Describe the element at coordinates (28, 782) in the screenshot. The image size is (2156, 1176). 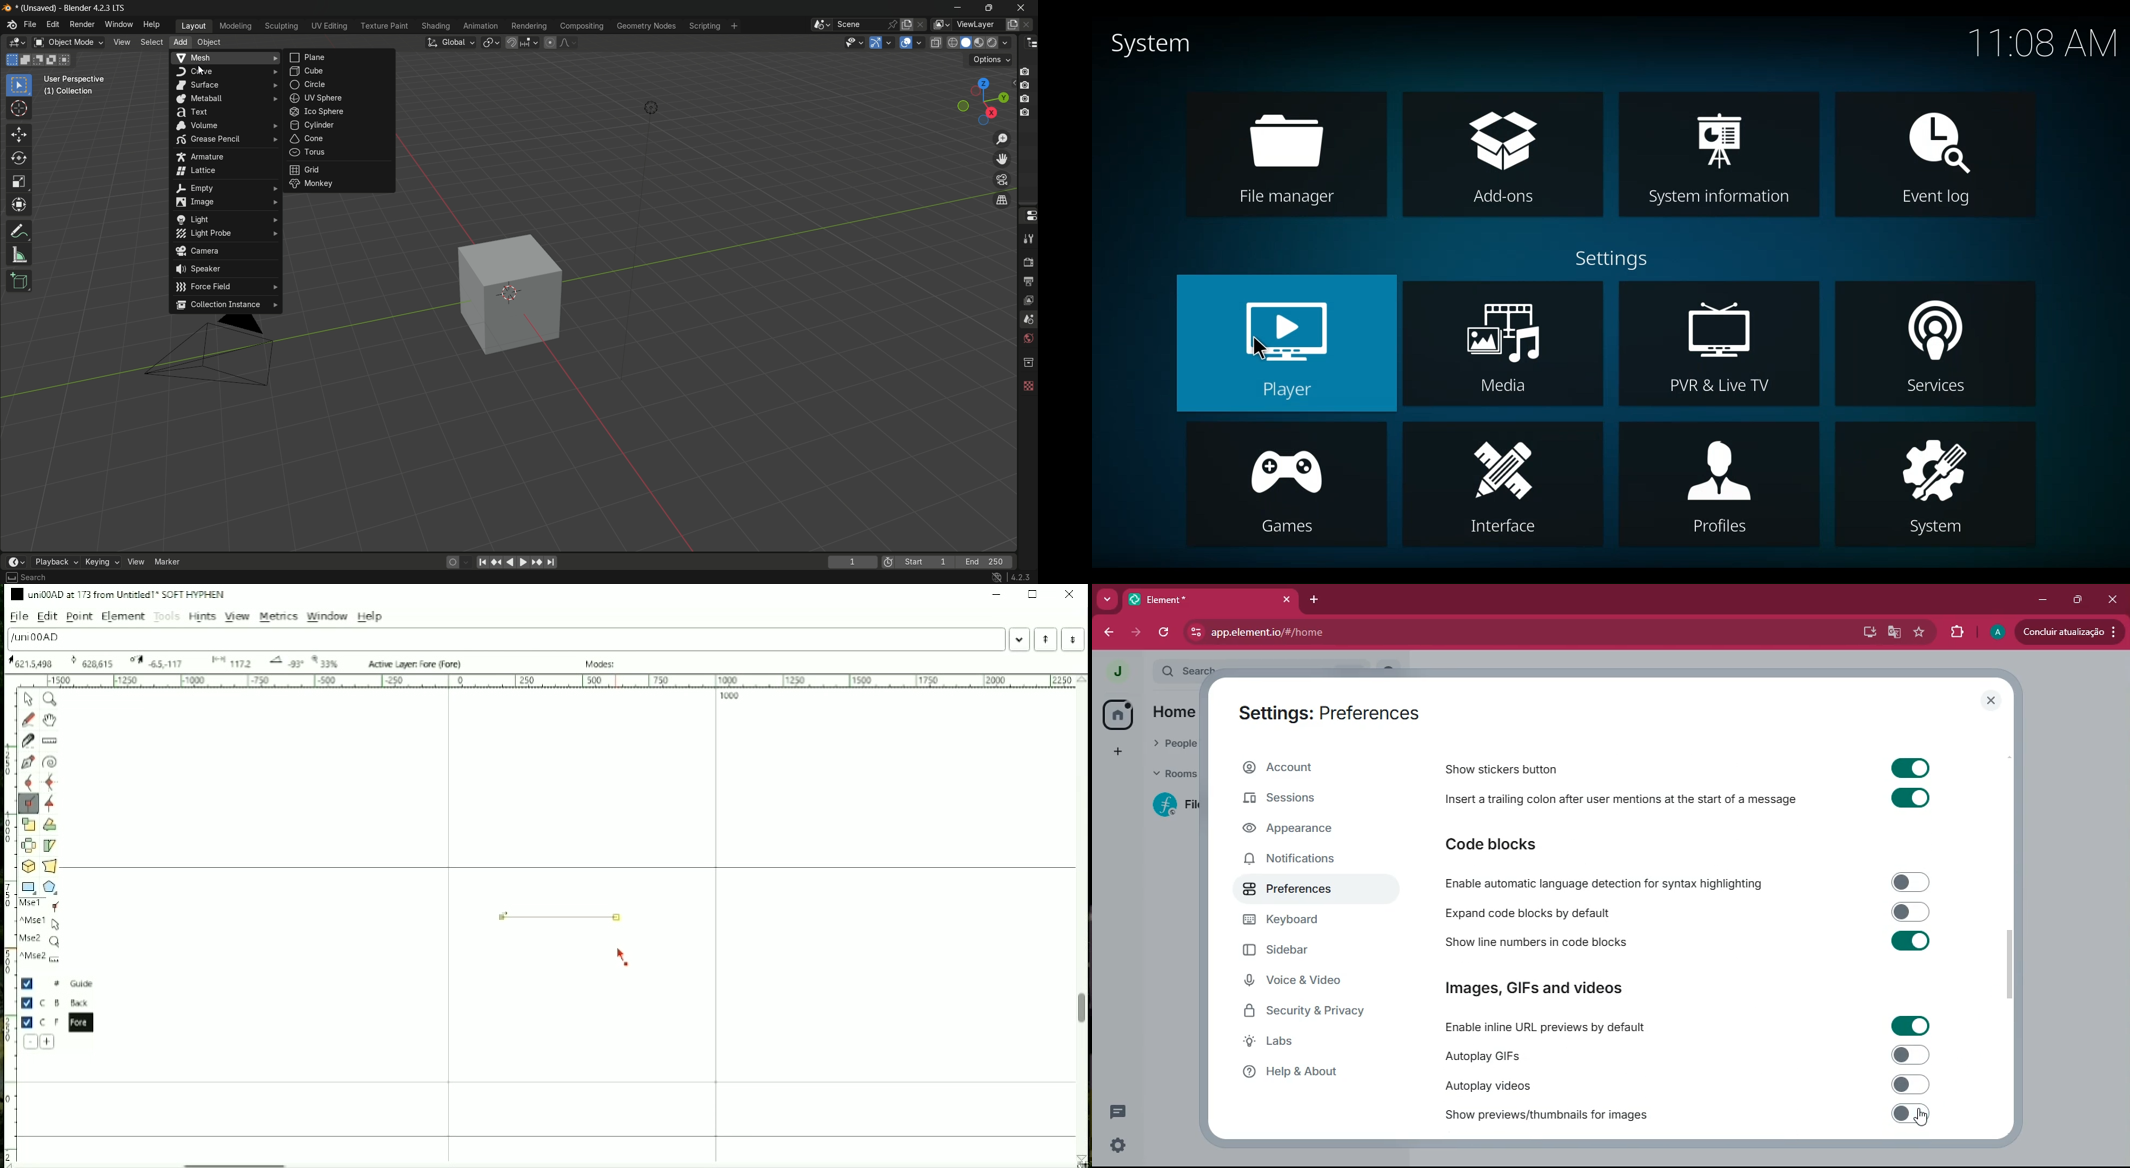
I see `Add a curve point` at that location.